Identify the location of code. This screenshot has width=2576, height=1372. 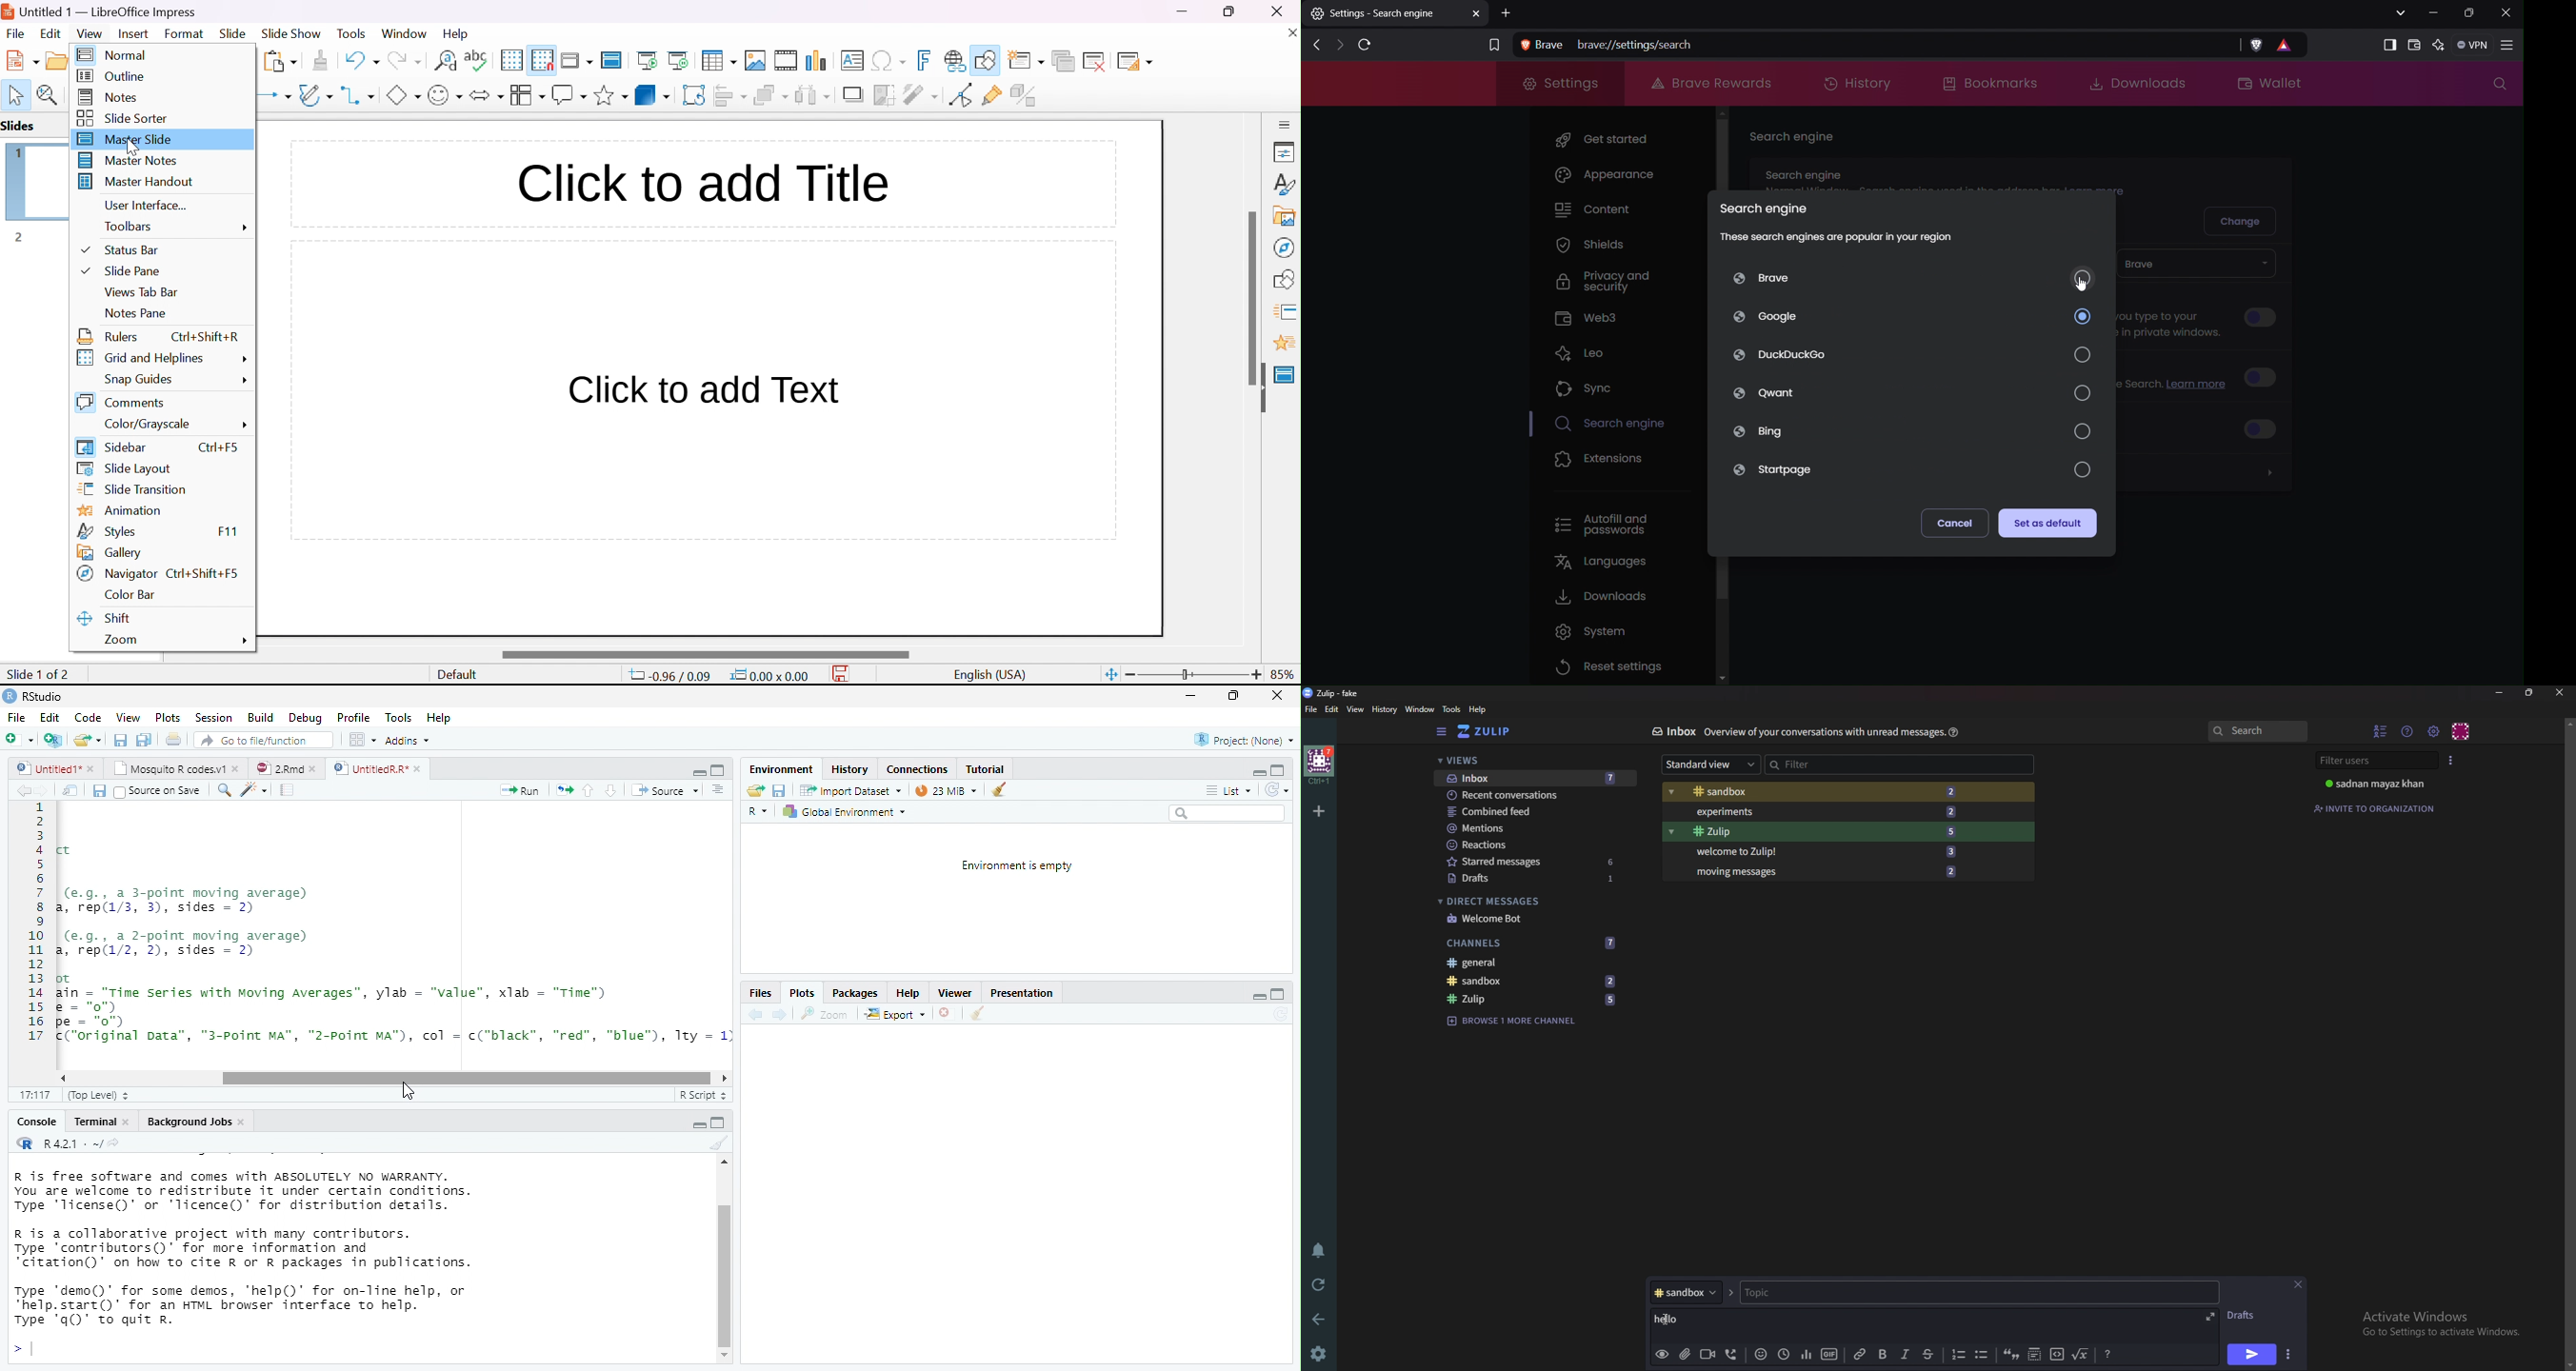
(2057, 1355).